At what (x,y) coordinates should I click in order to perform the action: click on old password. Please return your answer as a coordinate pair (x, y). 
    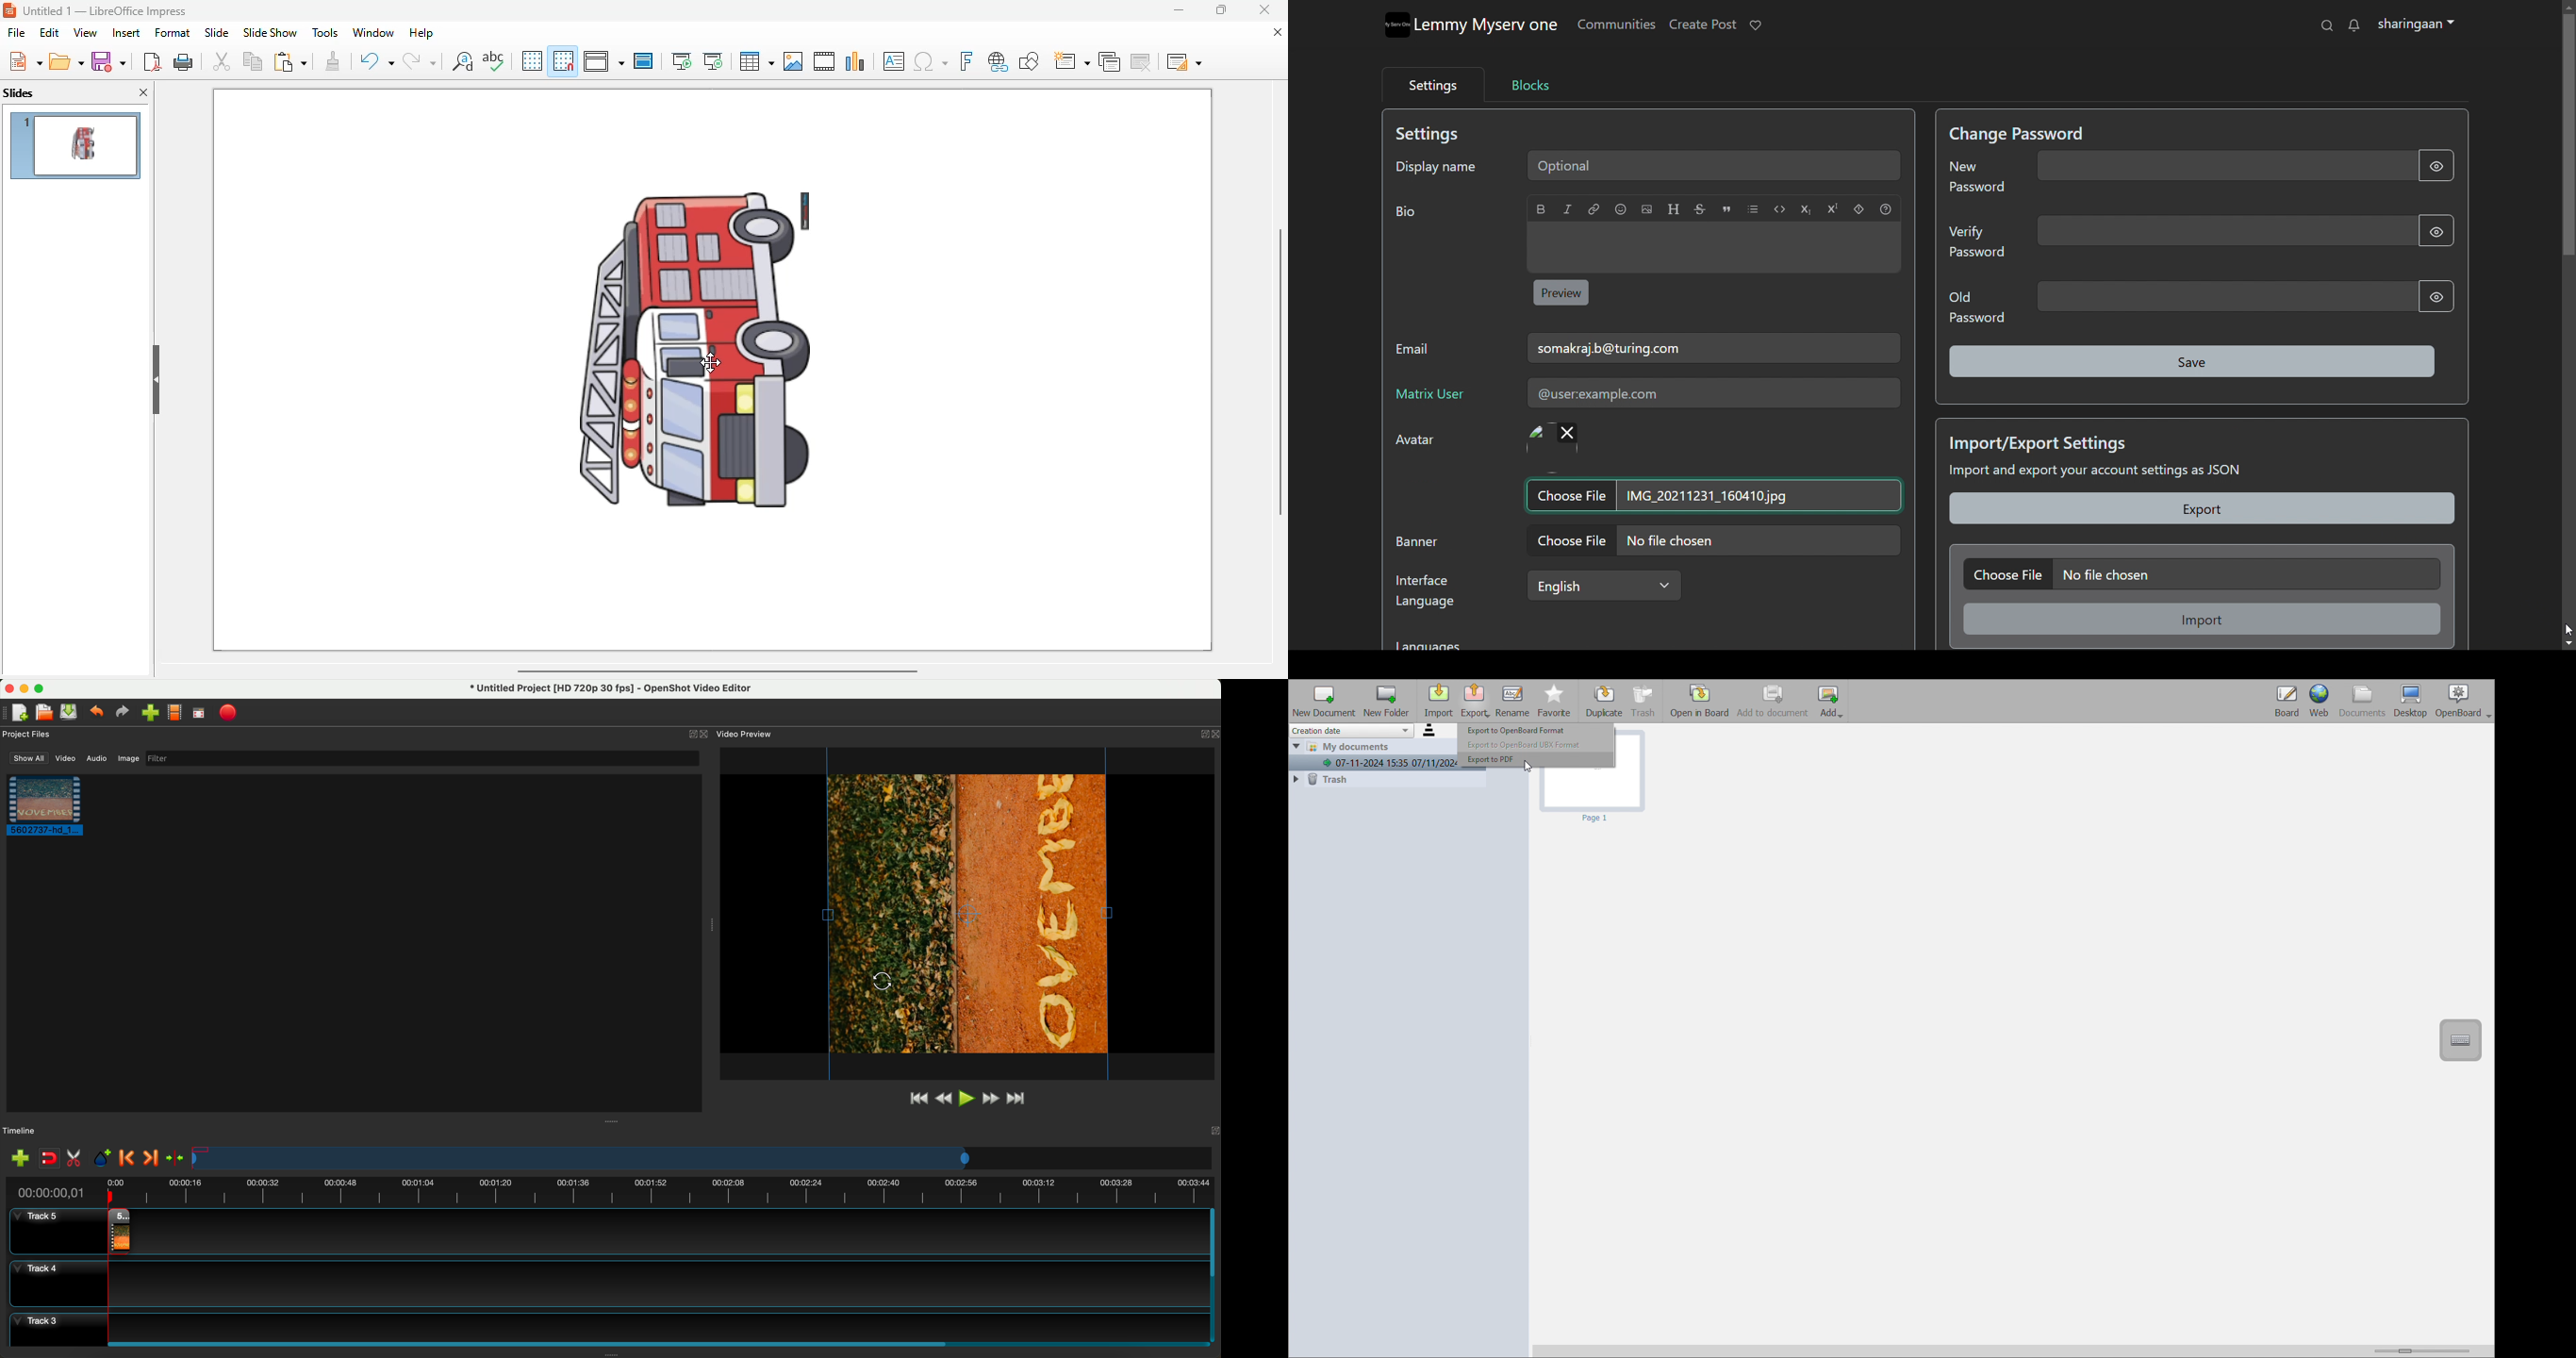
    Looking at the image, I should click on (2227, 297).